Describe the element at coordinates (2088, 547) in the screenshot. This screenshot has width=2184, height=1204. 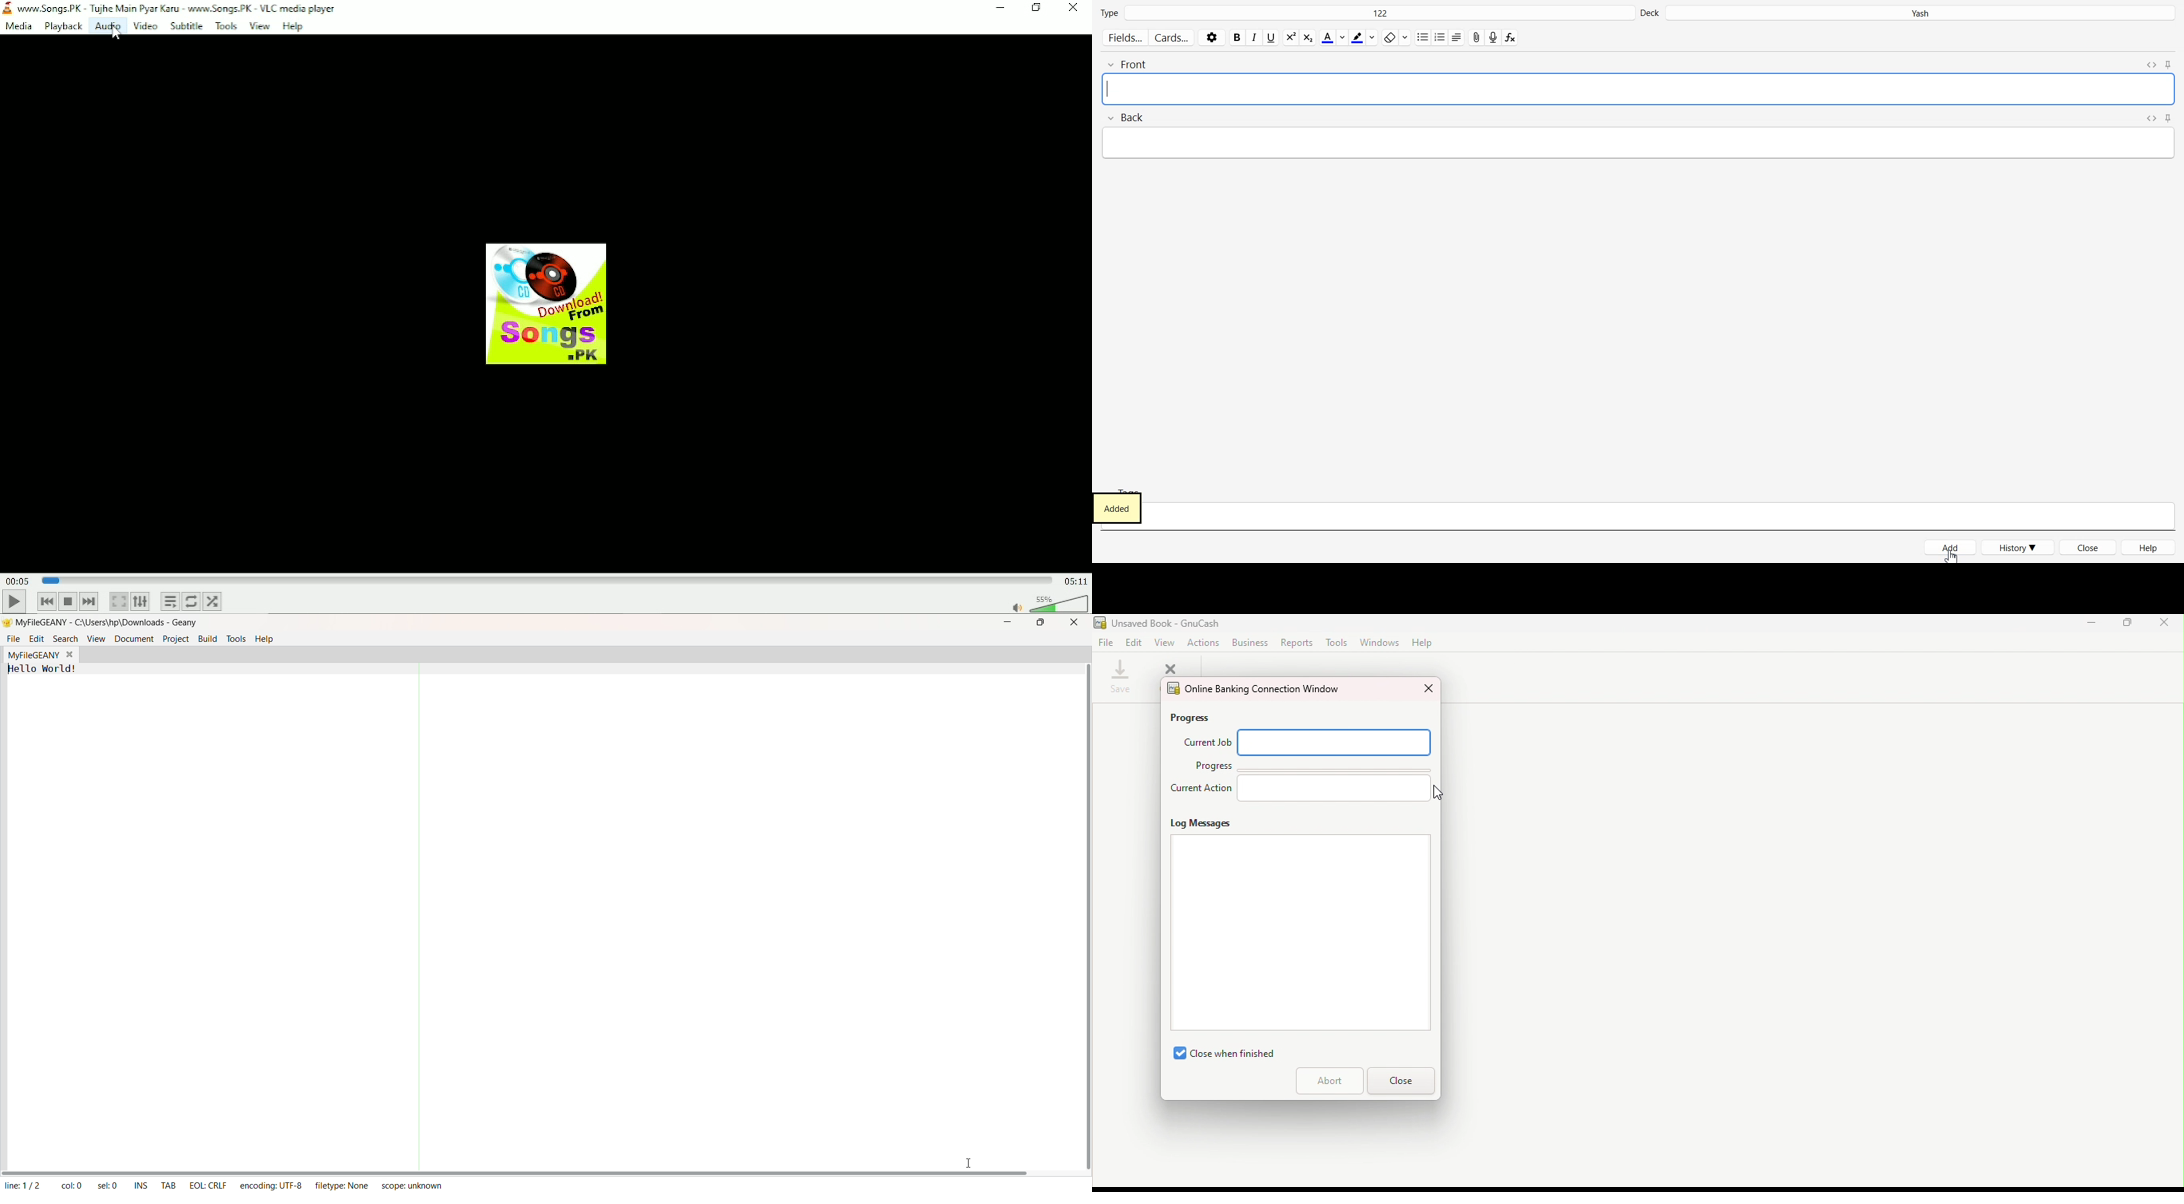
I see `Close` at that location.